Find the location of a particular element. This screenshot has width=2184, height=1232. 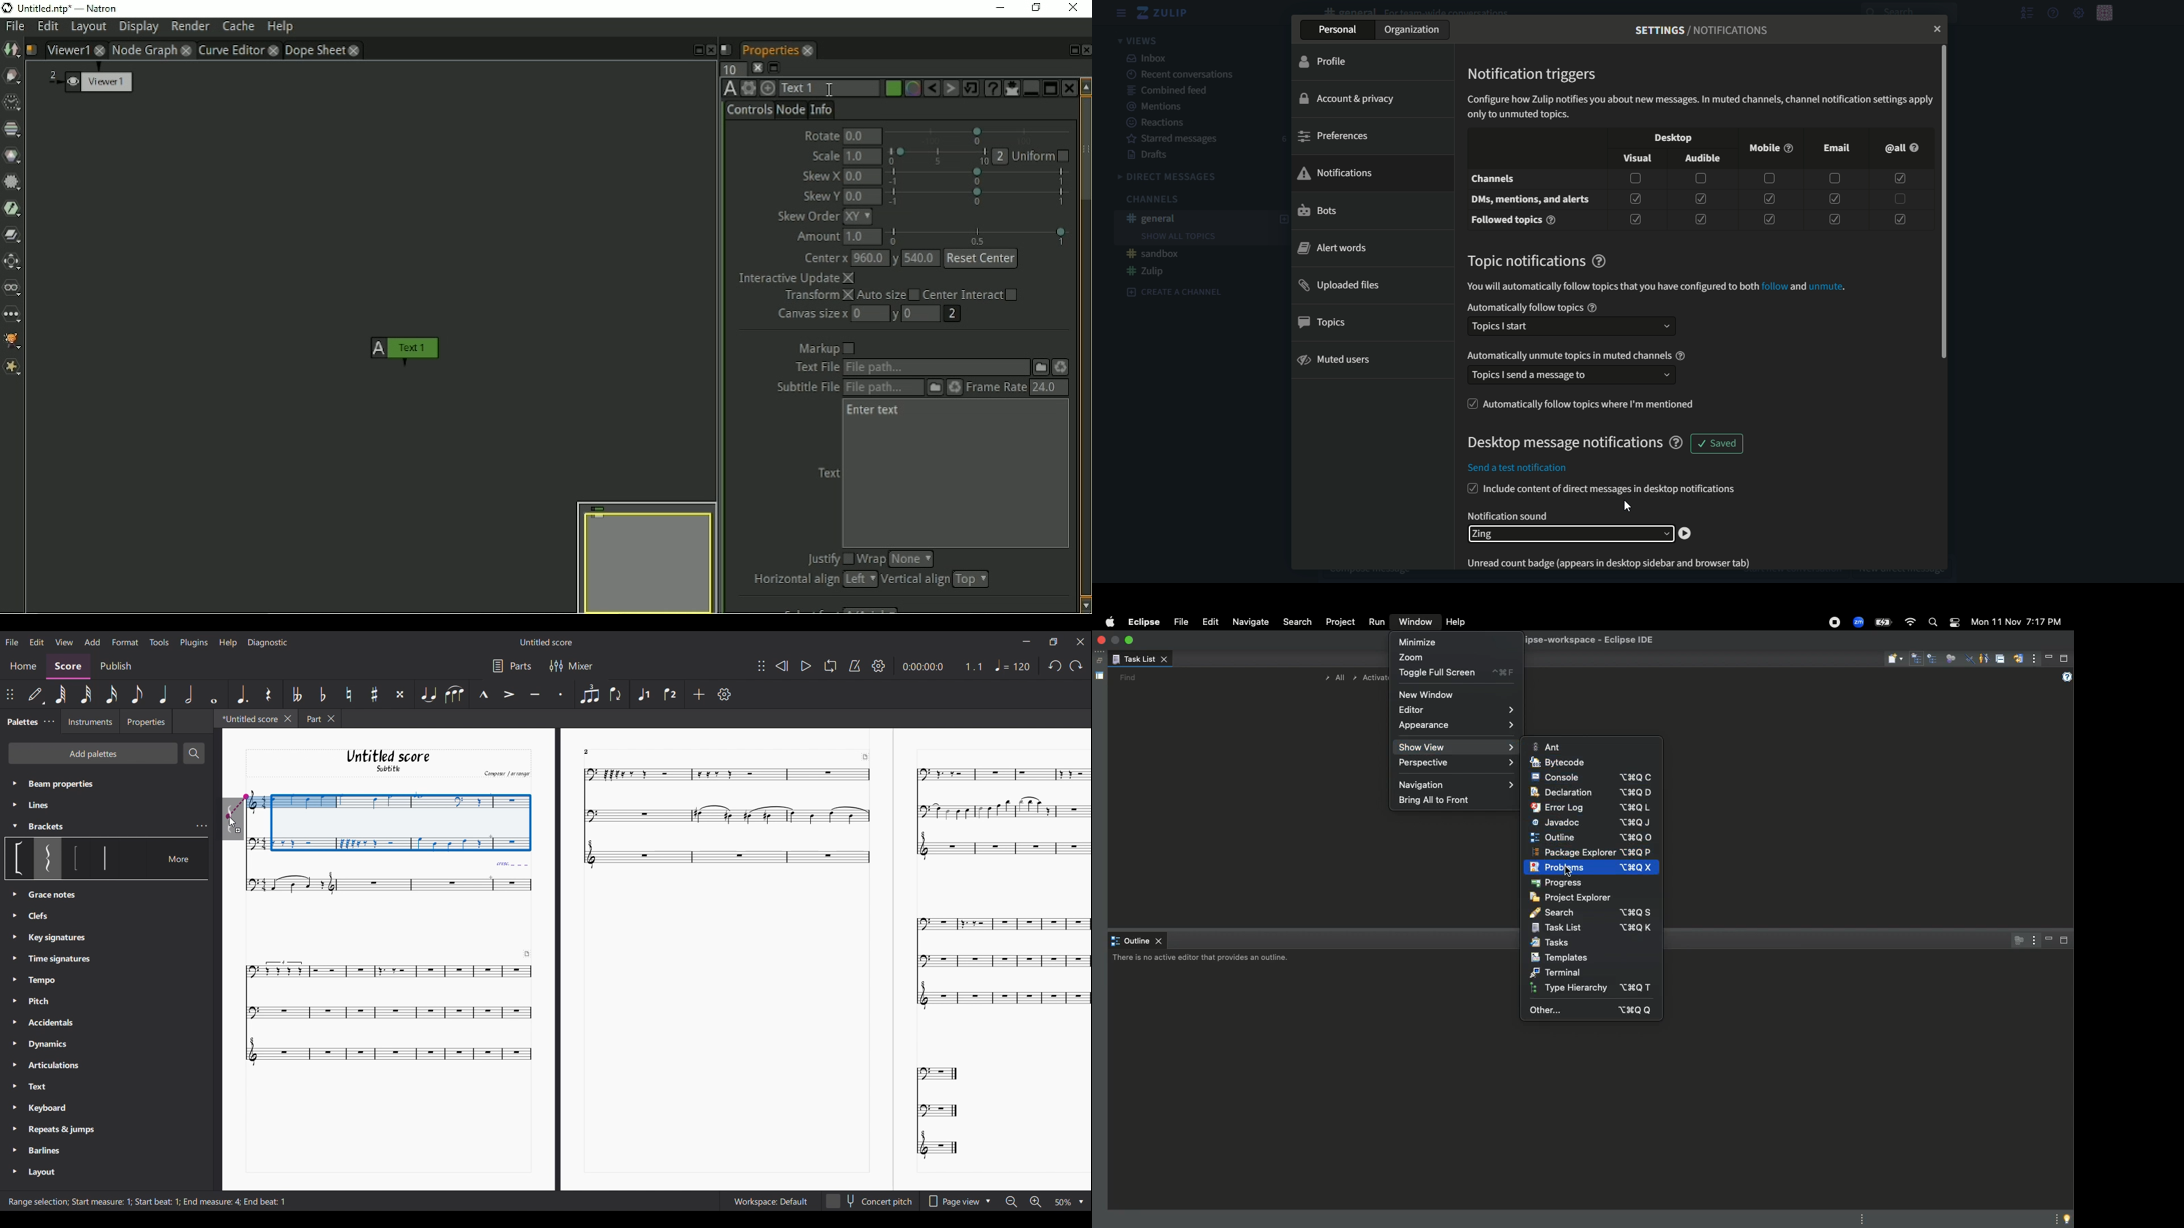

 is located at coordinates (729, 775).